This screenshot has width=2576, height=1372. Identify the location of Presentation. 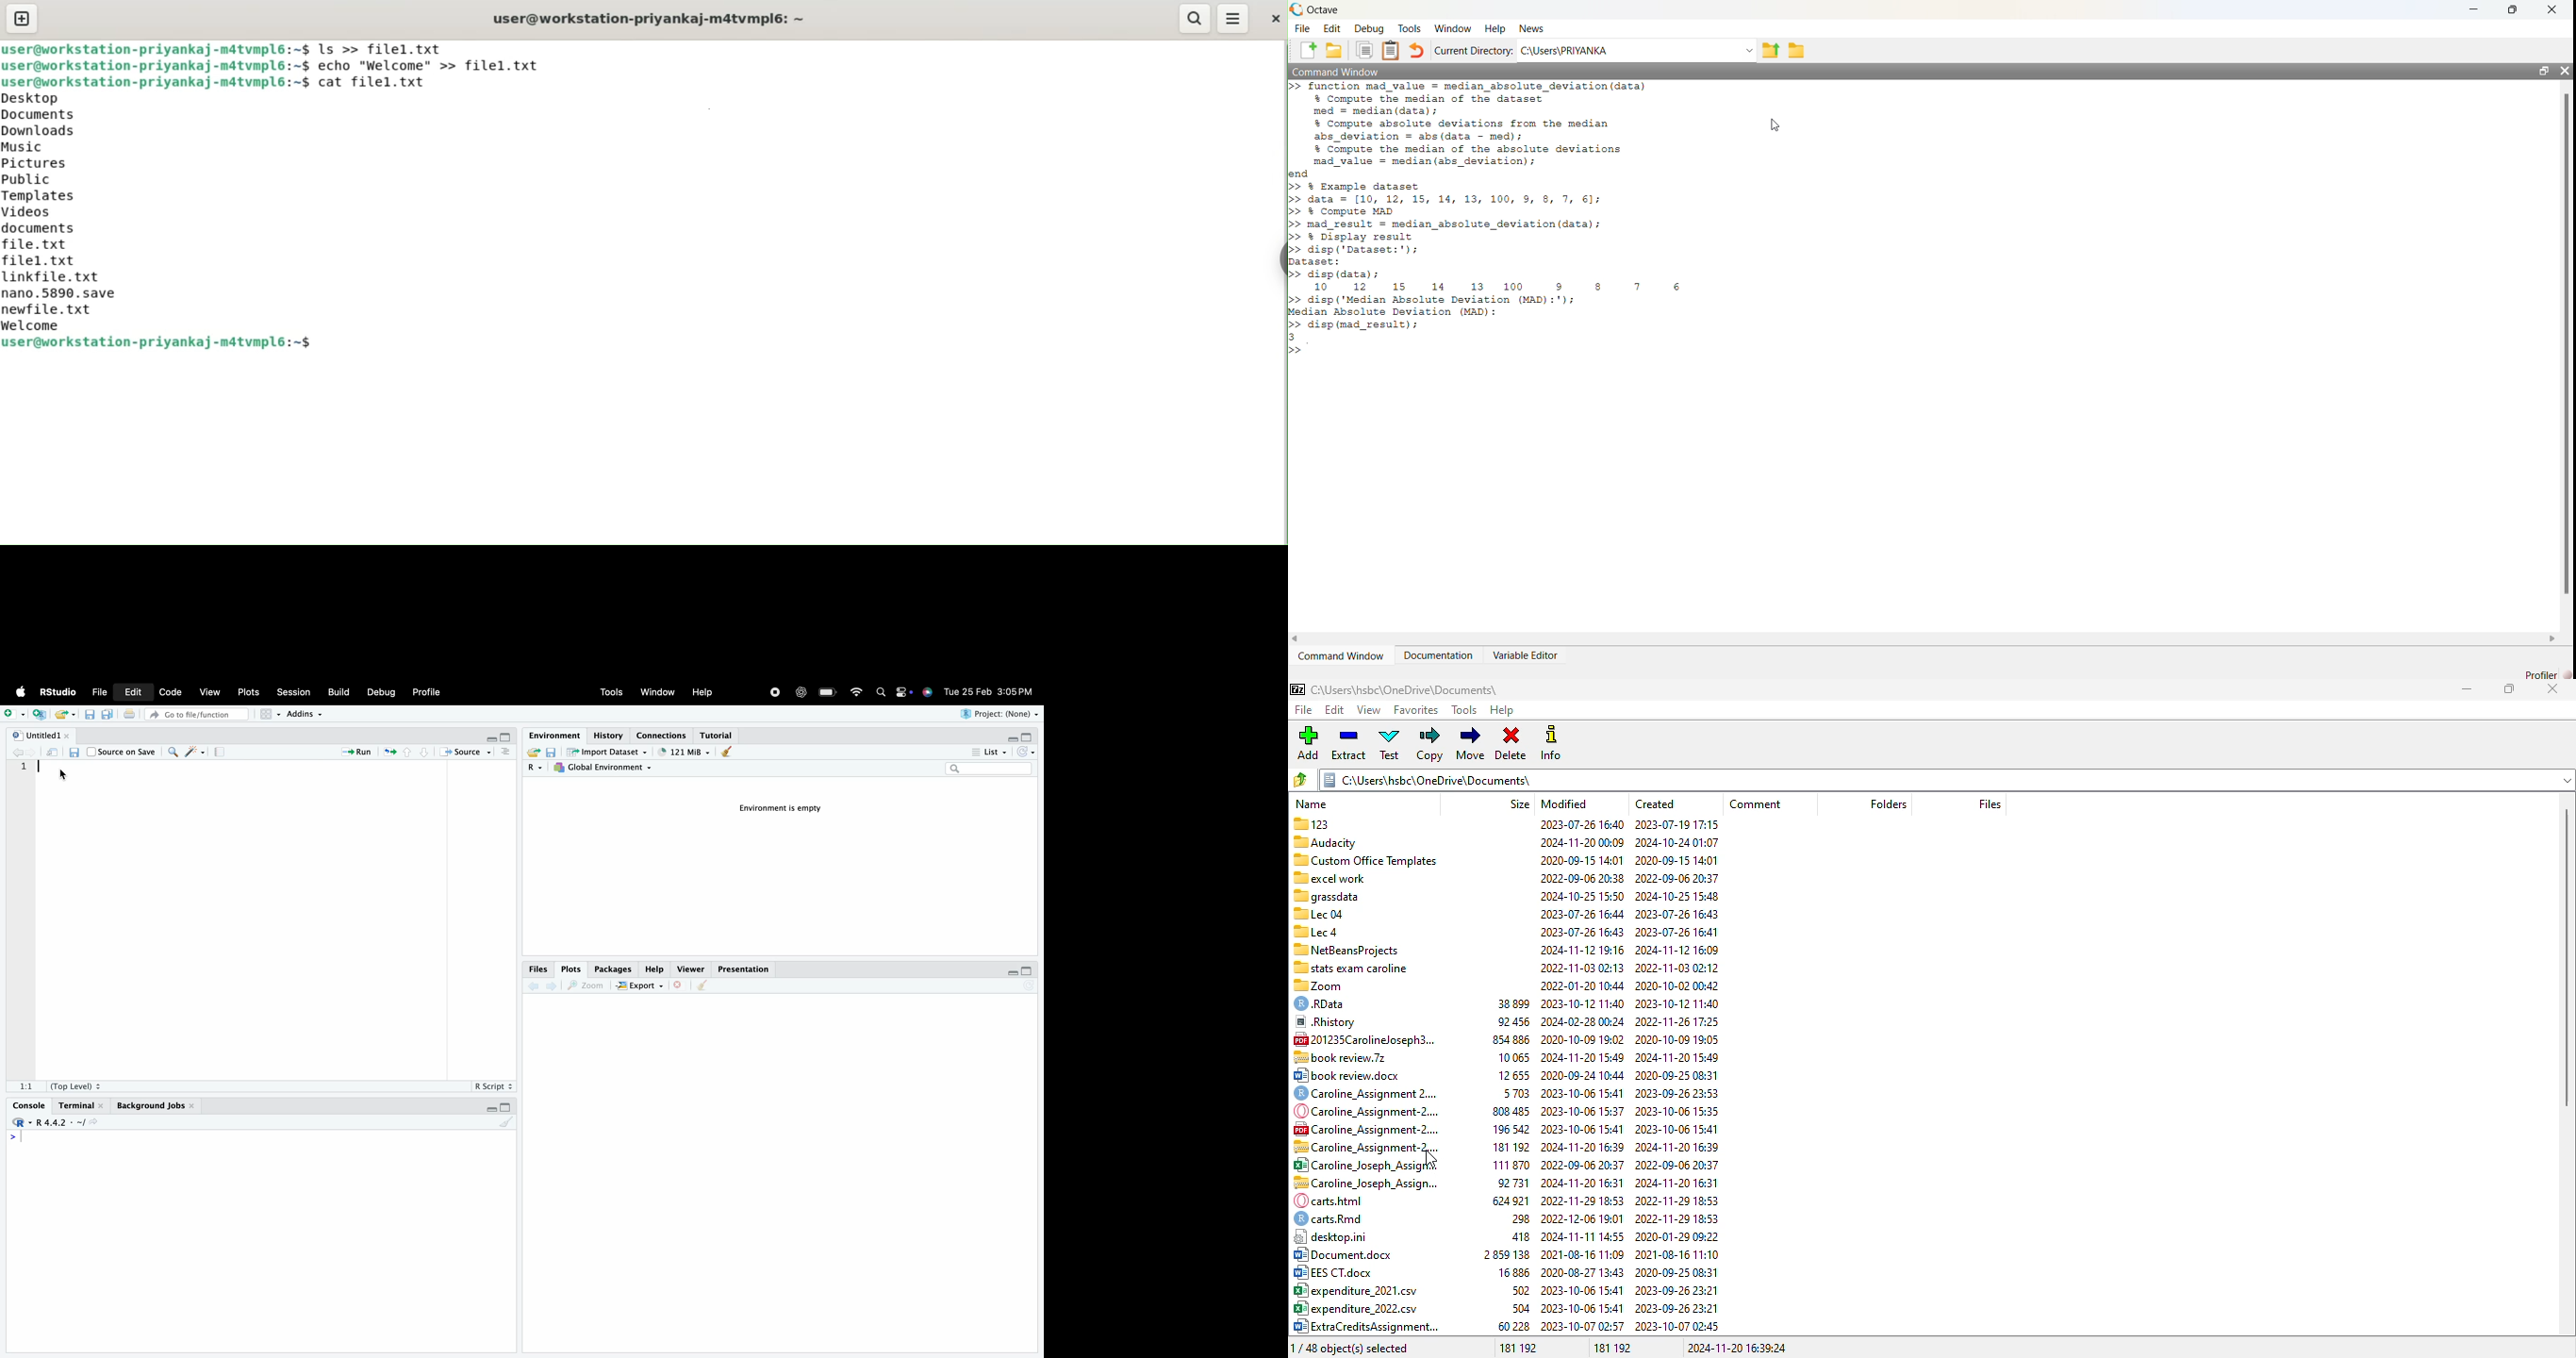
(744, 969).